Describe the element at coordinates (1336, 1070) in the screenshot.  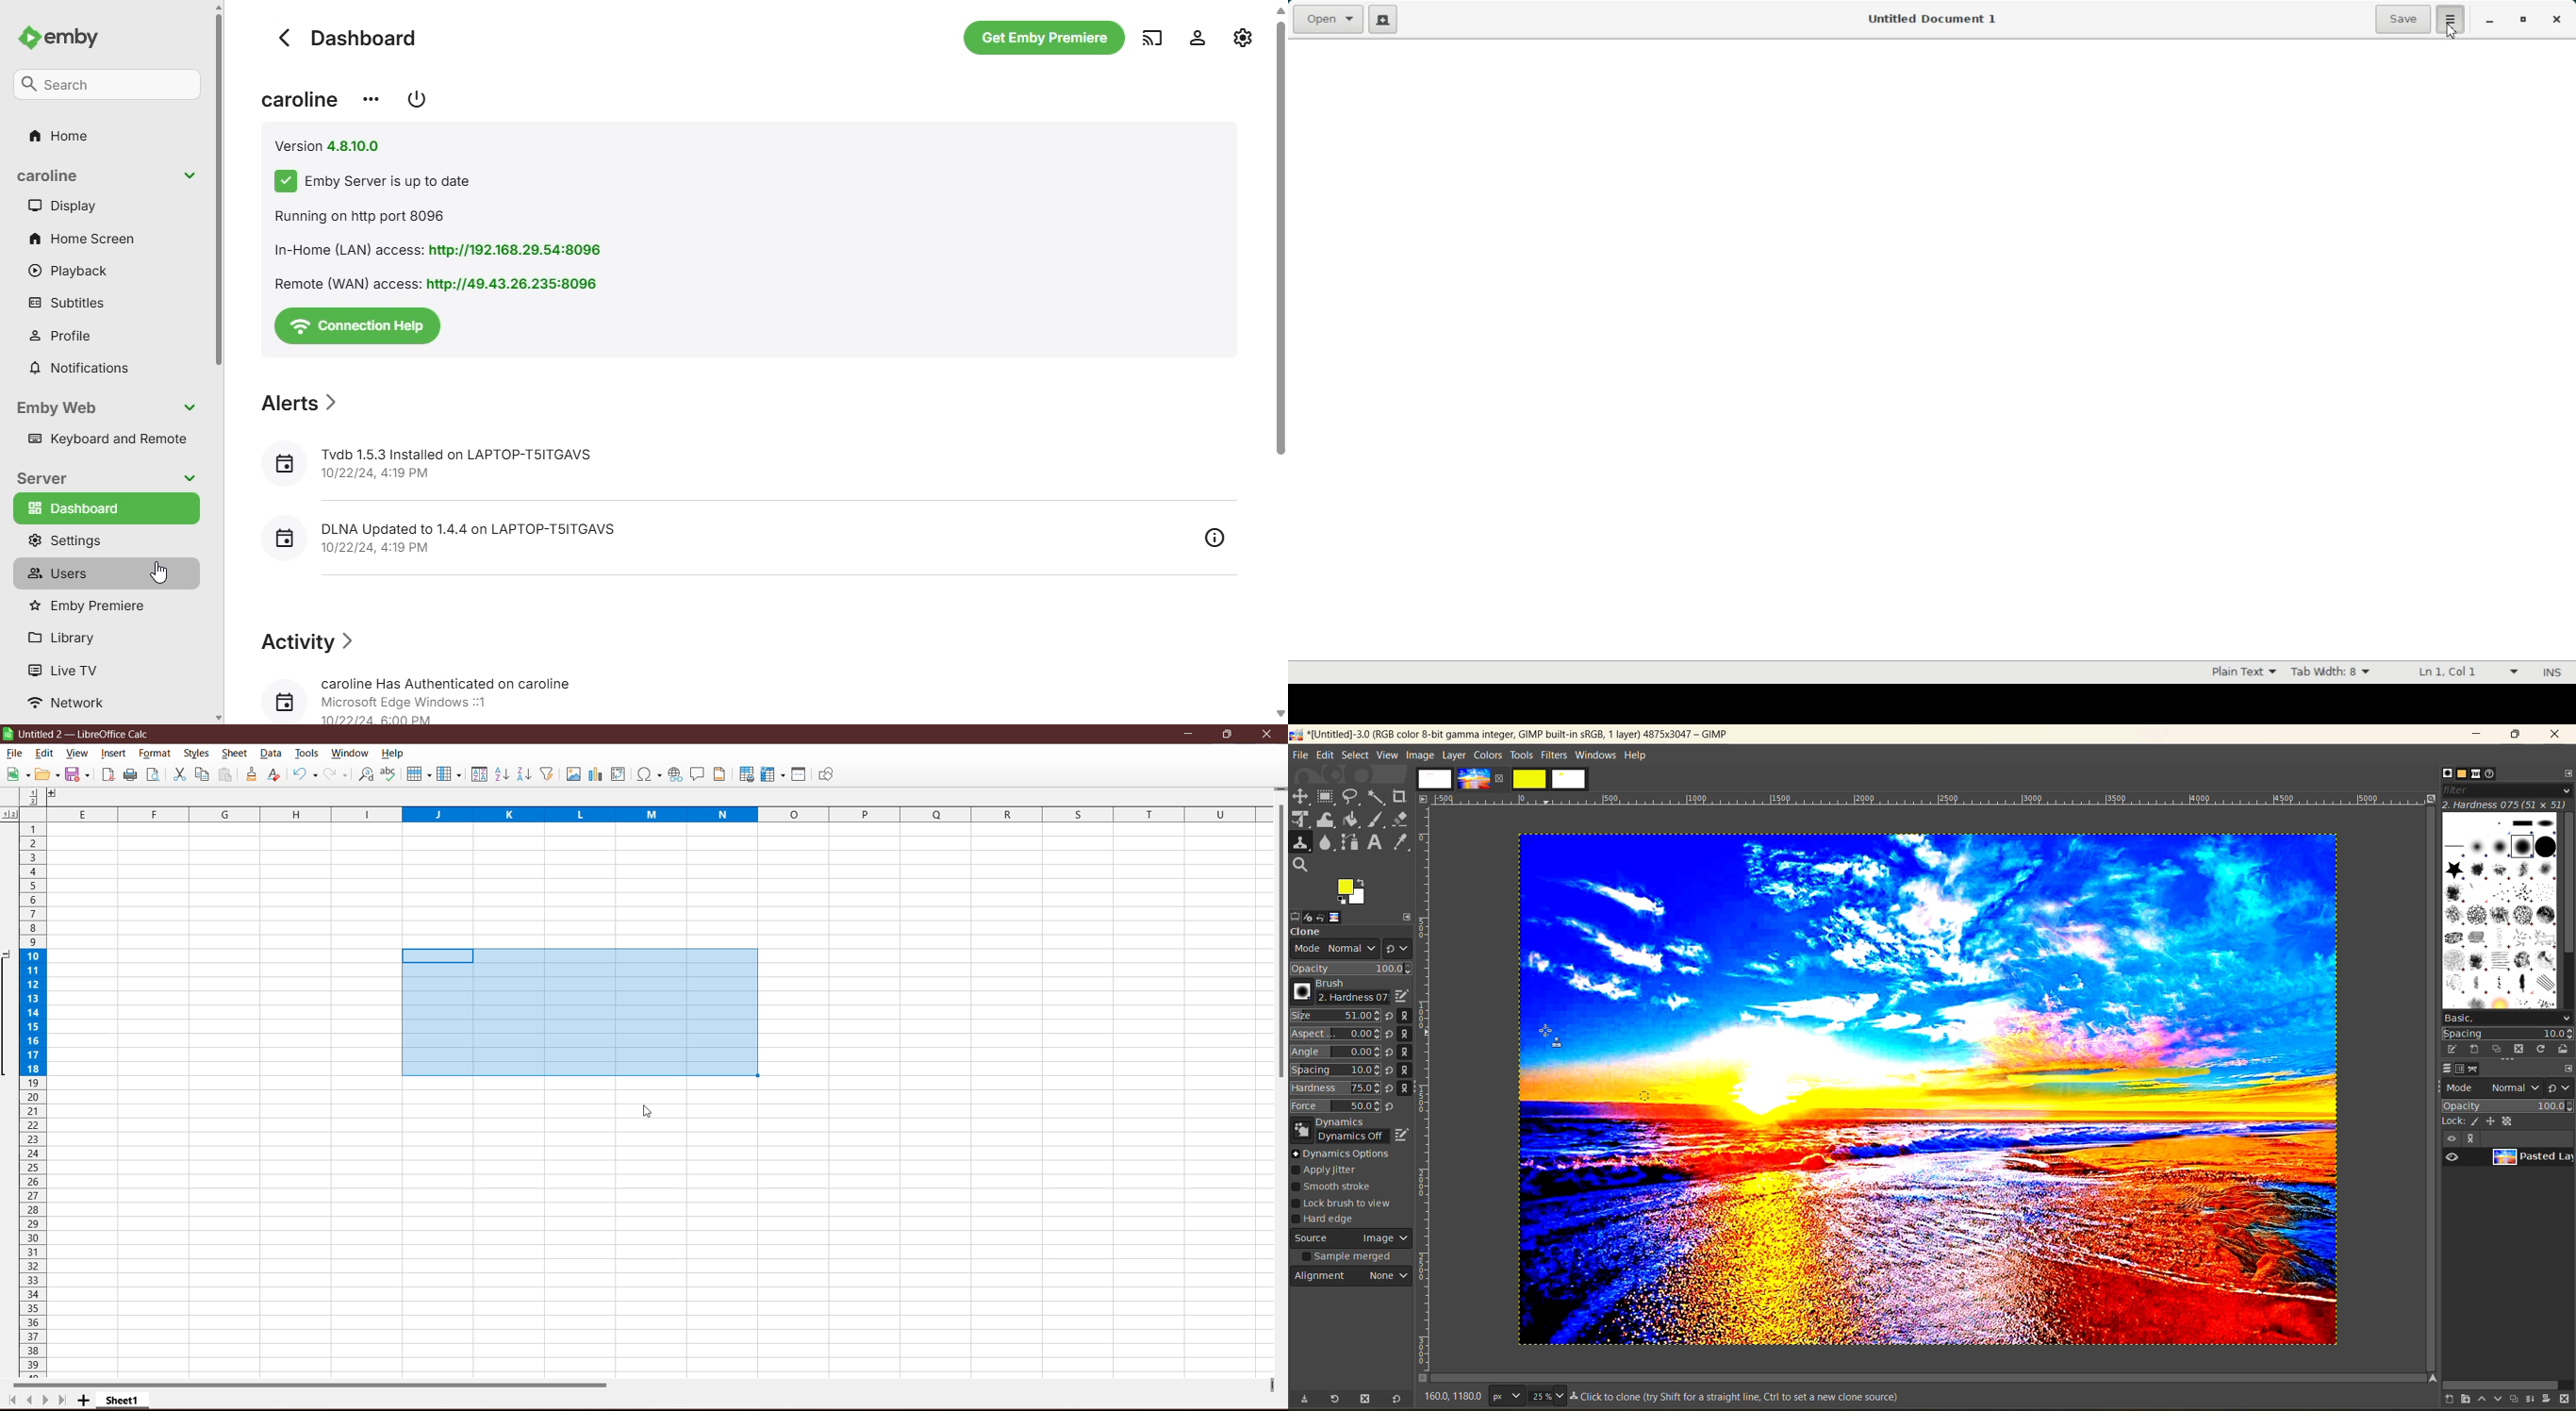
I see `Spacing 10.02` at that location.